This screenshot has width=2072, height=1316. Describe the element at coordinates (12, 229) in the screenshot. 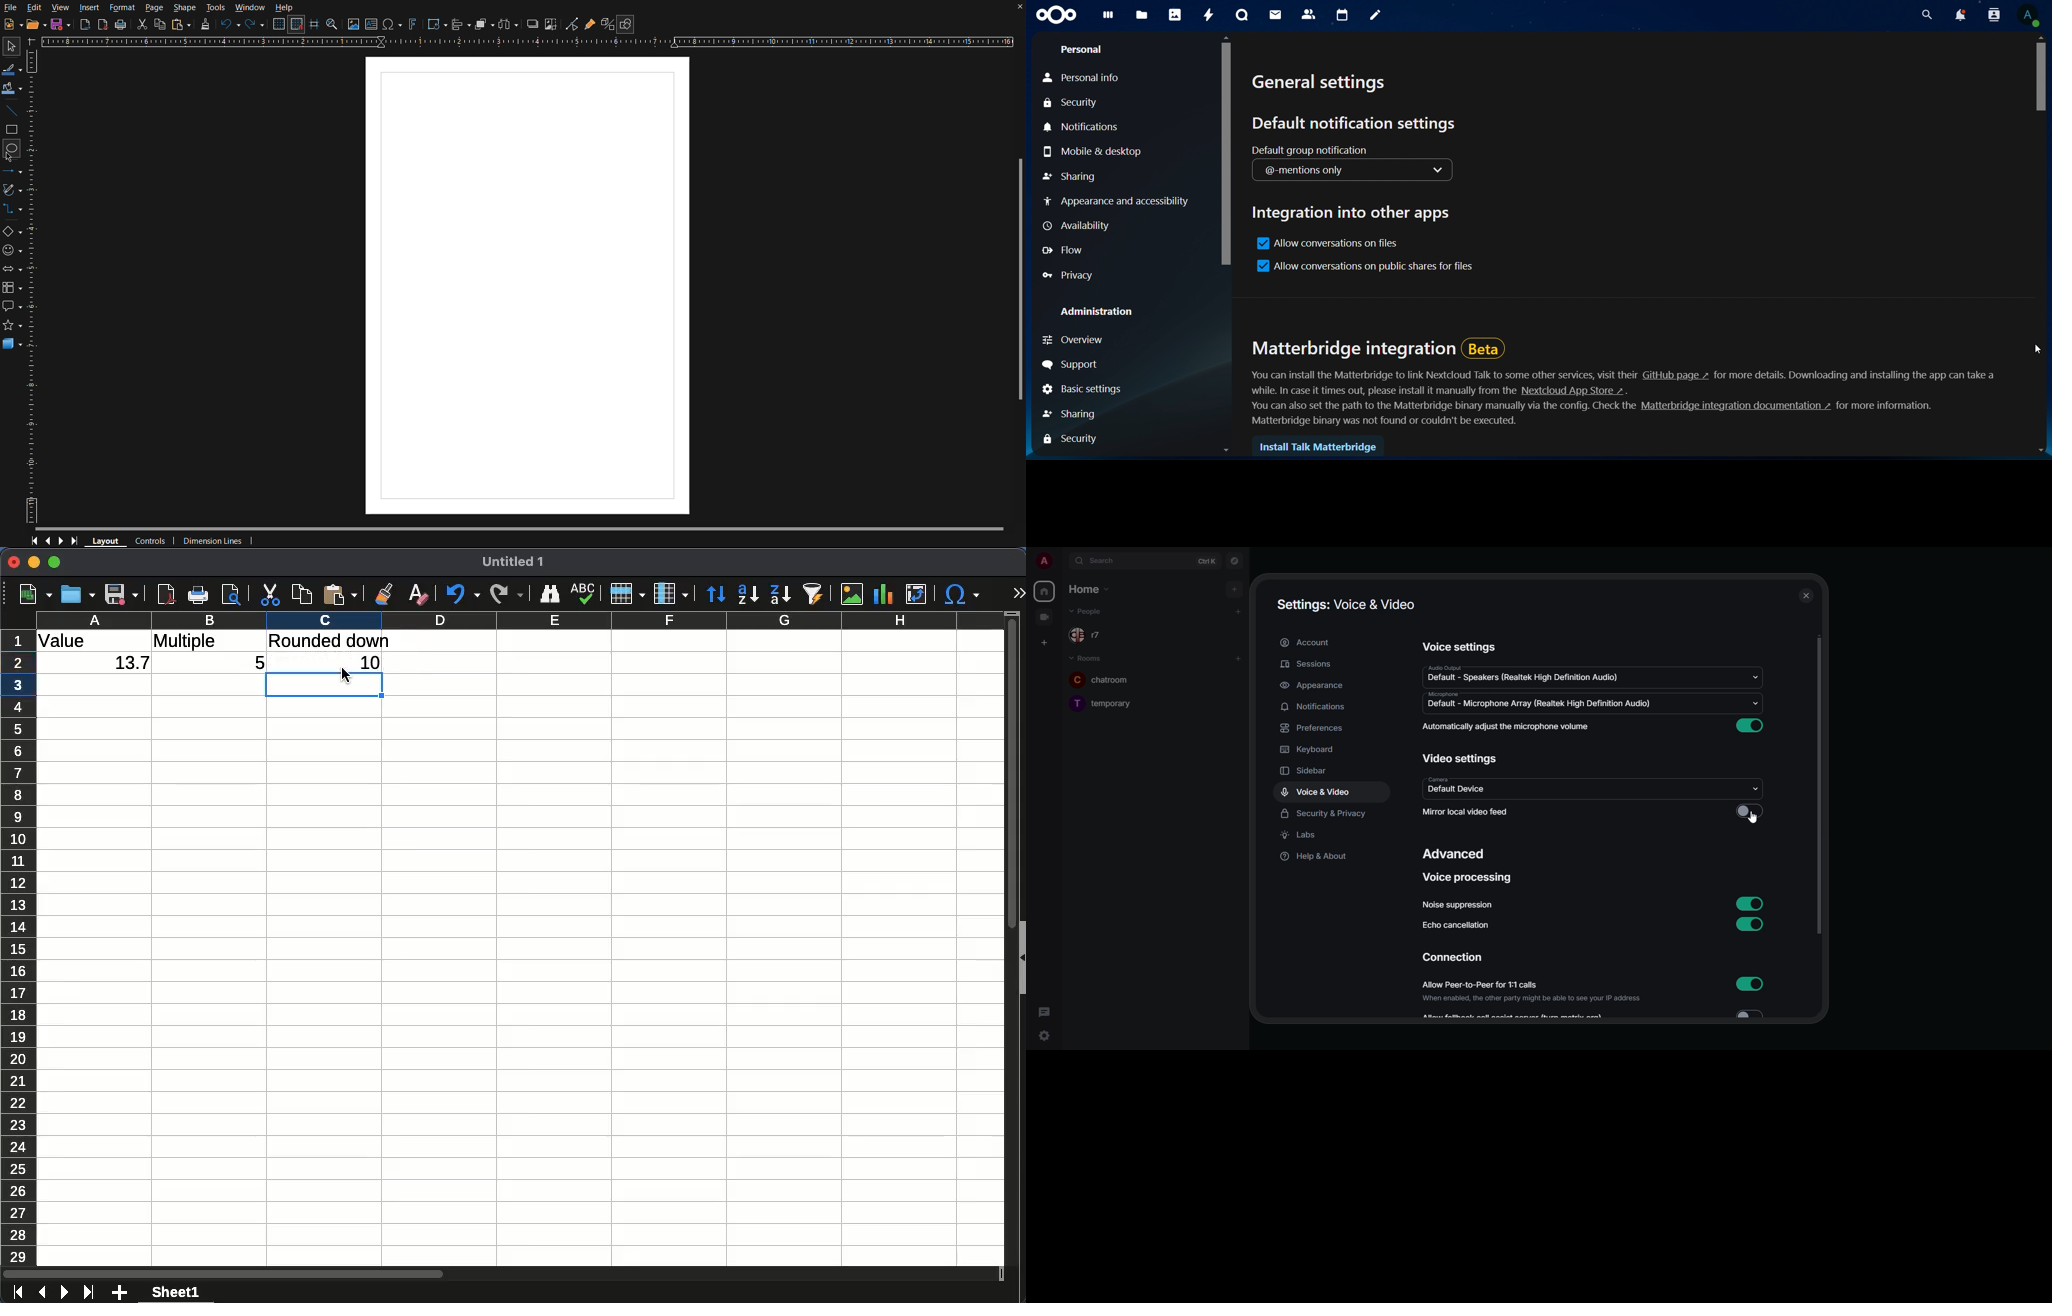

I see `Basic Shapes` at that location.